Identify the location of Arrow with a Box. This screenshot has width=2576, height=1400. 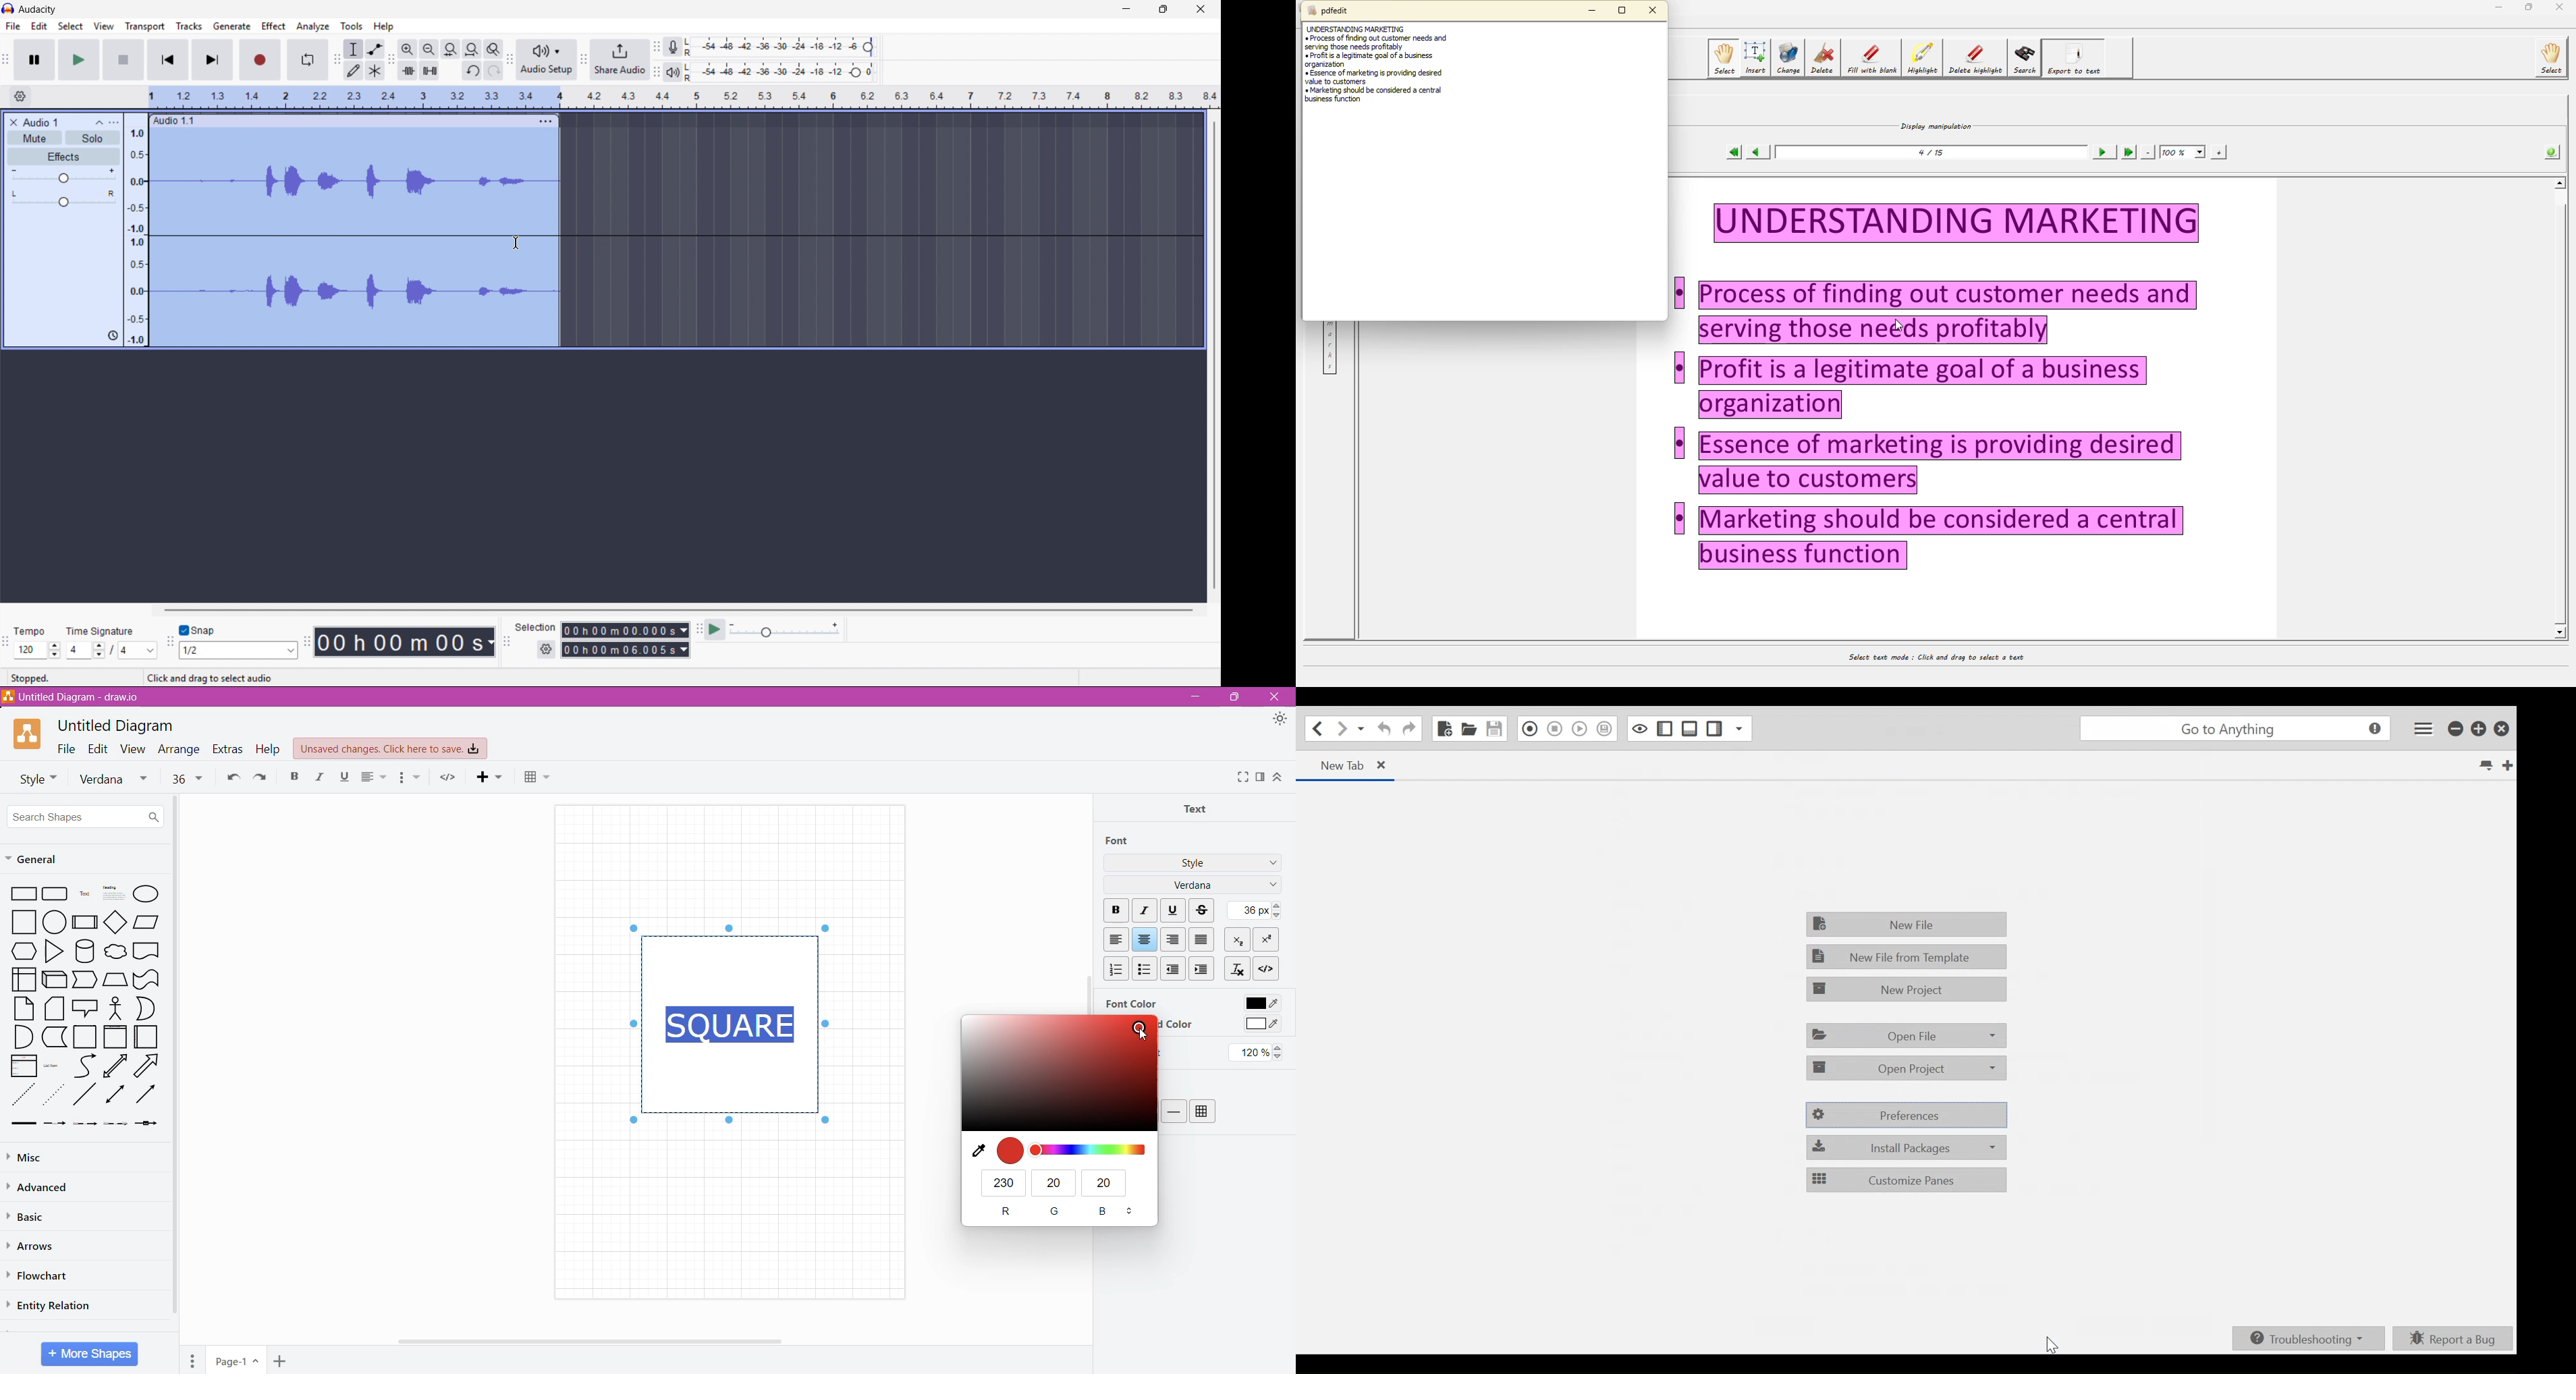
(146, 1123).